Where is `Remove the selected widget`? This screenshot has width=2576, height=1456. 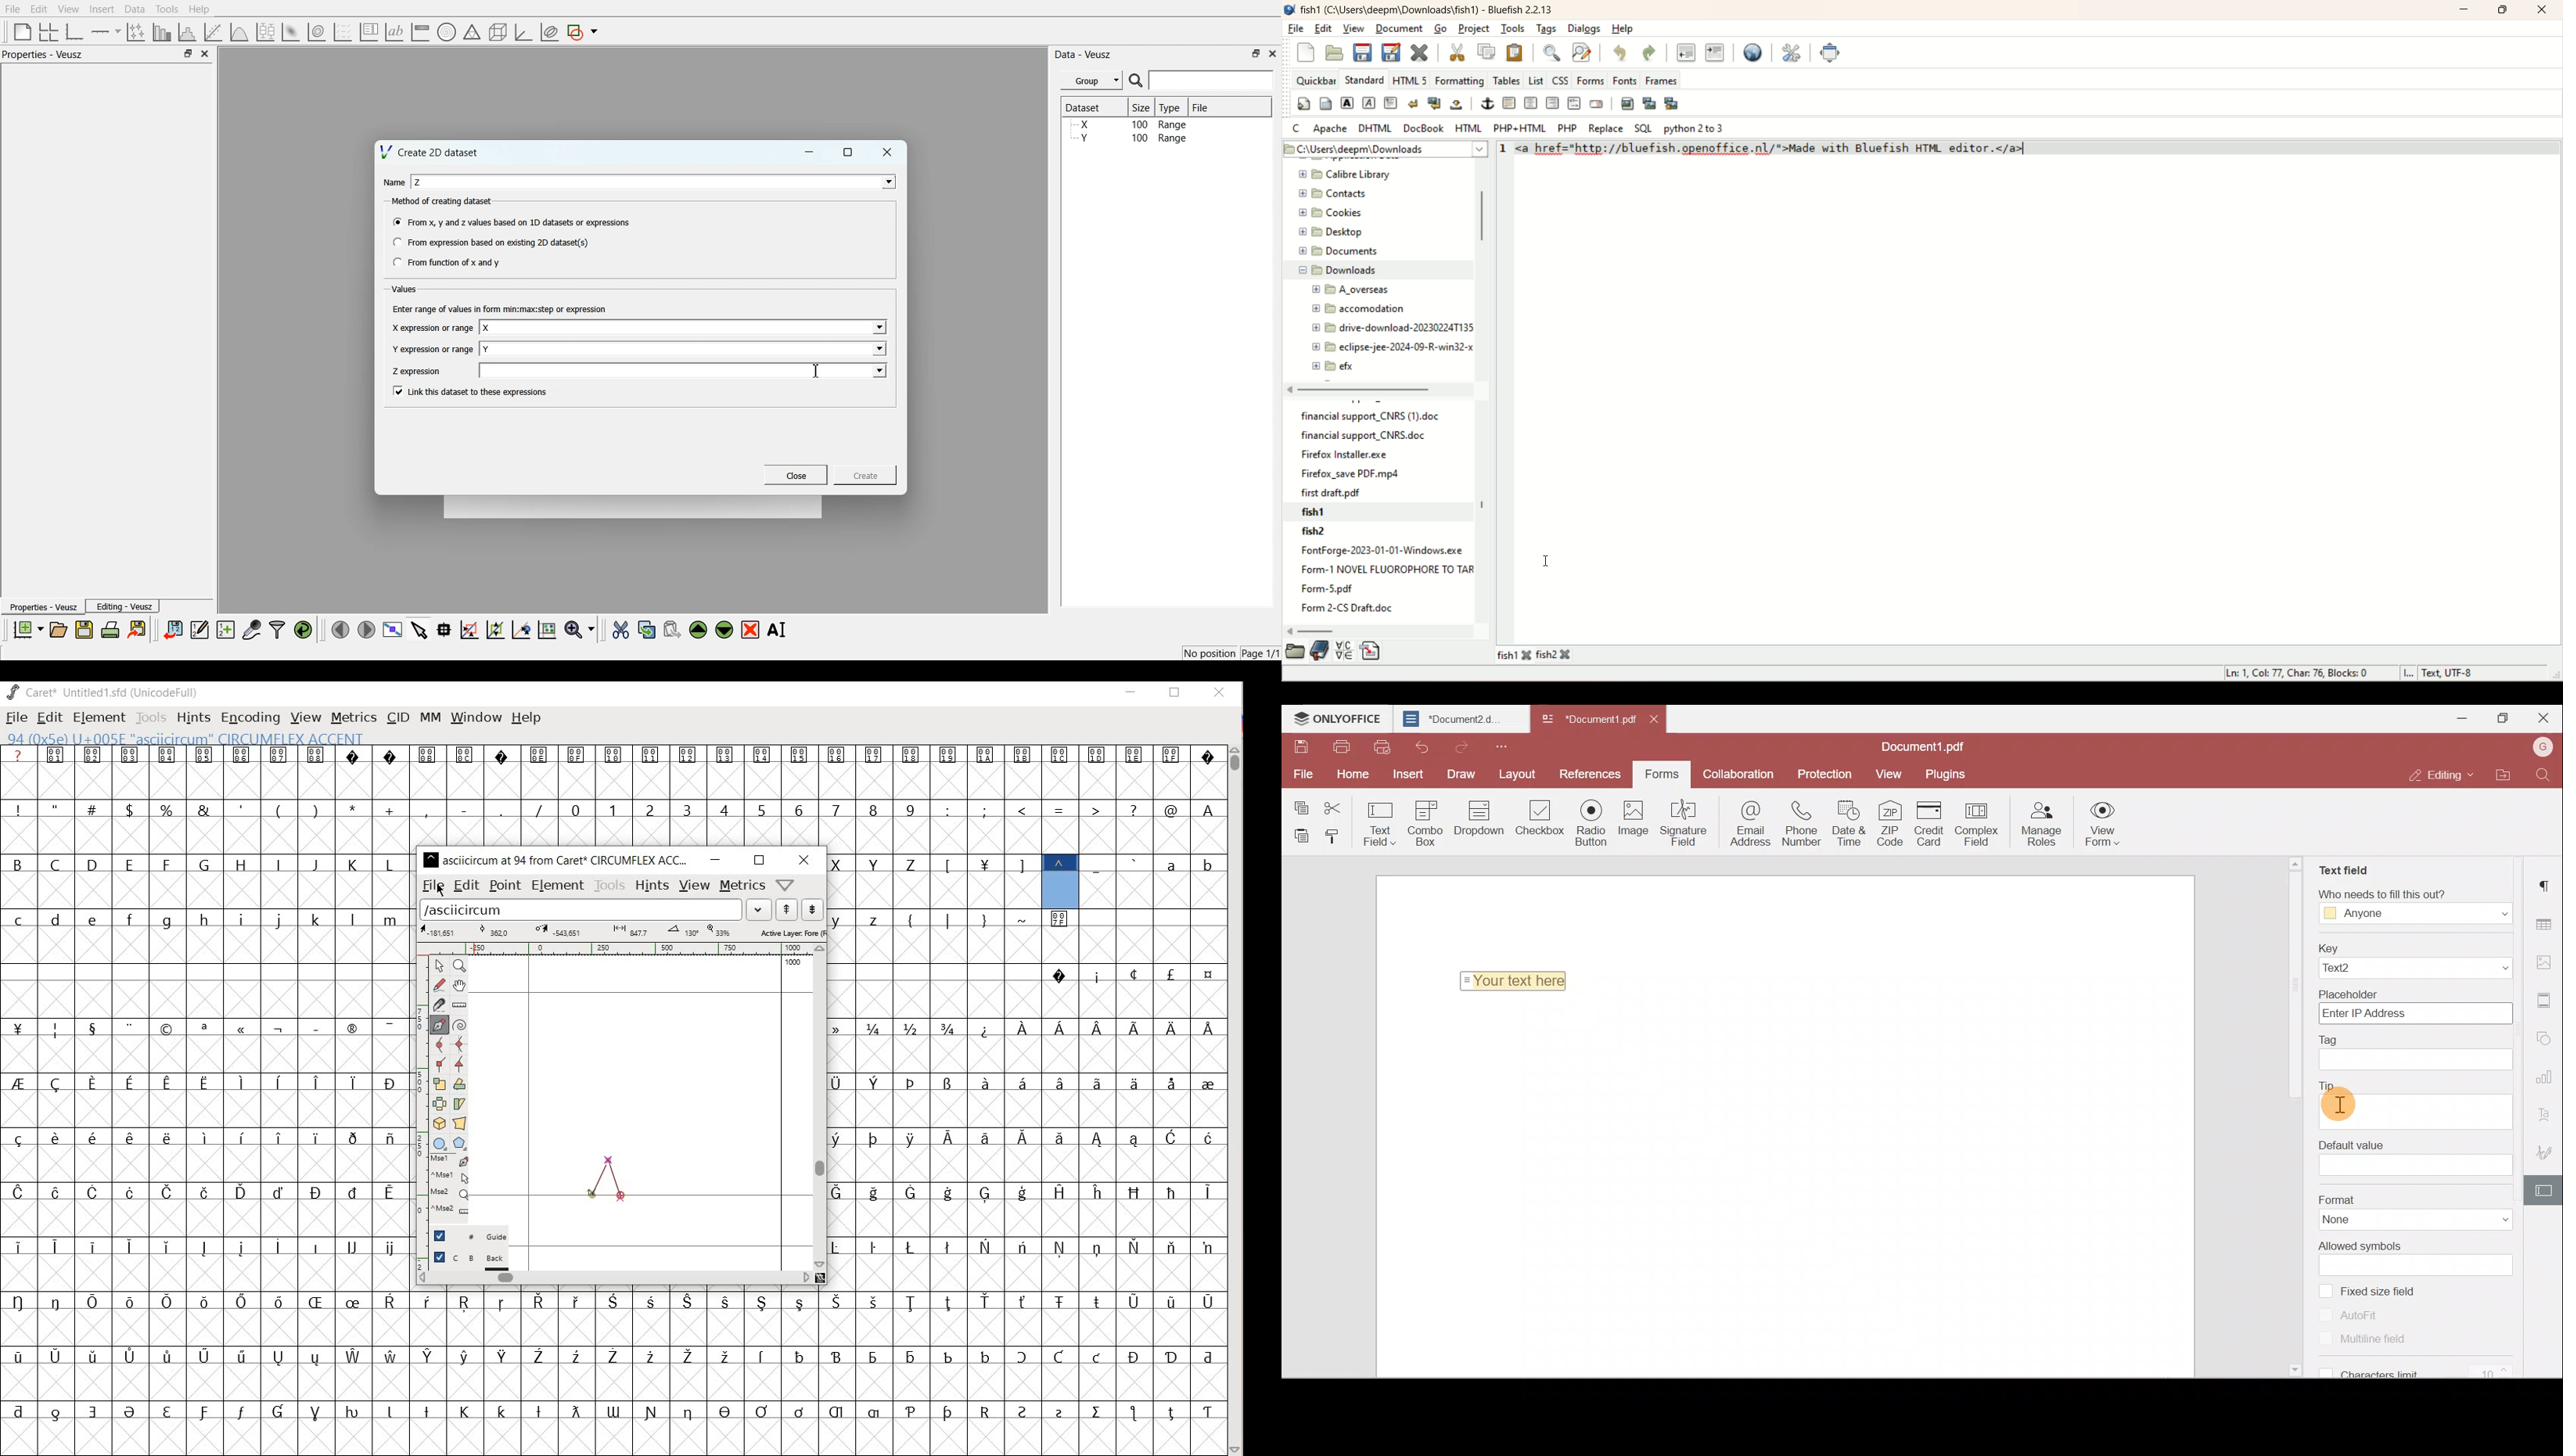 Remove the selected widget is located at coordinates (750, 631).